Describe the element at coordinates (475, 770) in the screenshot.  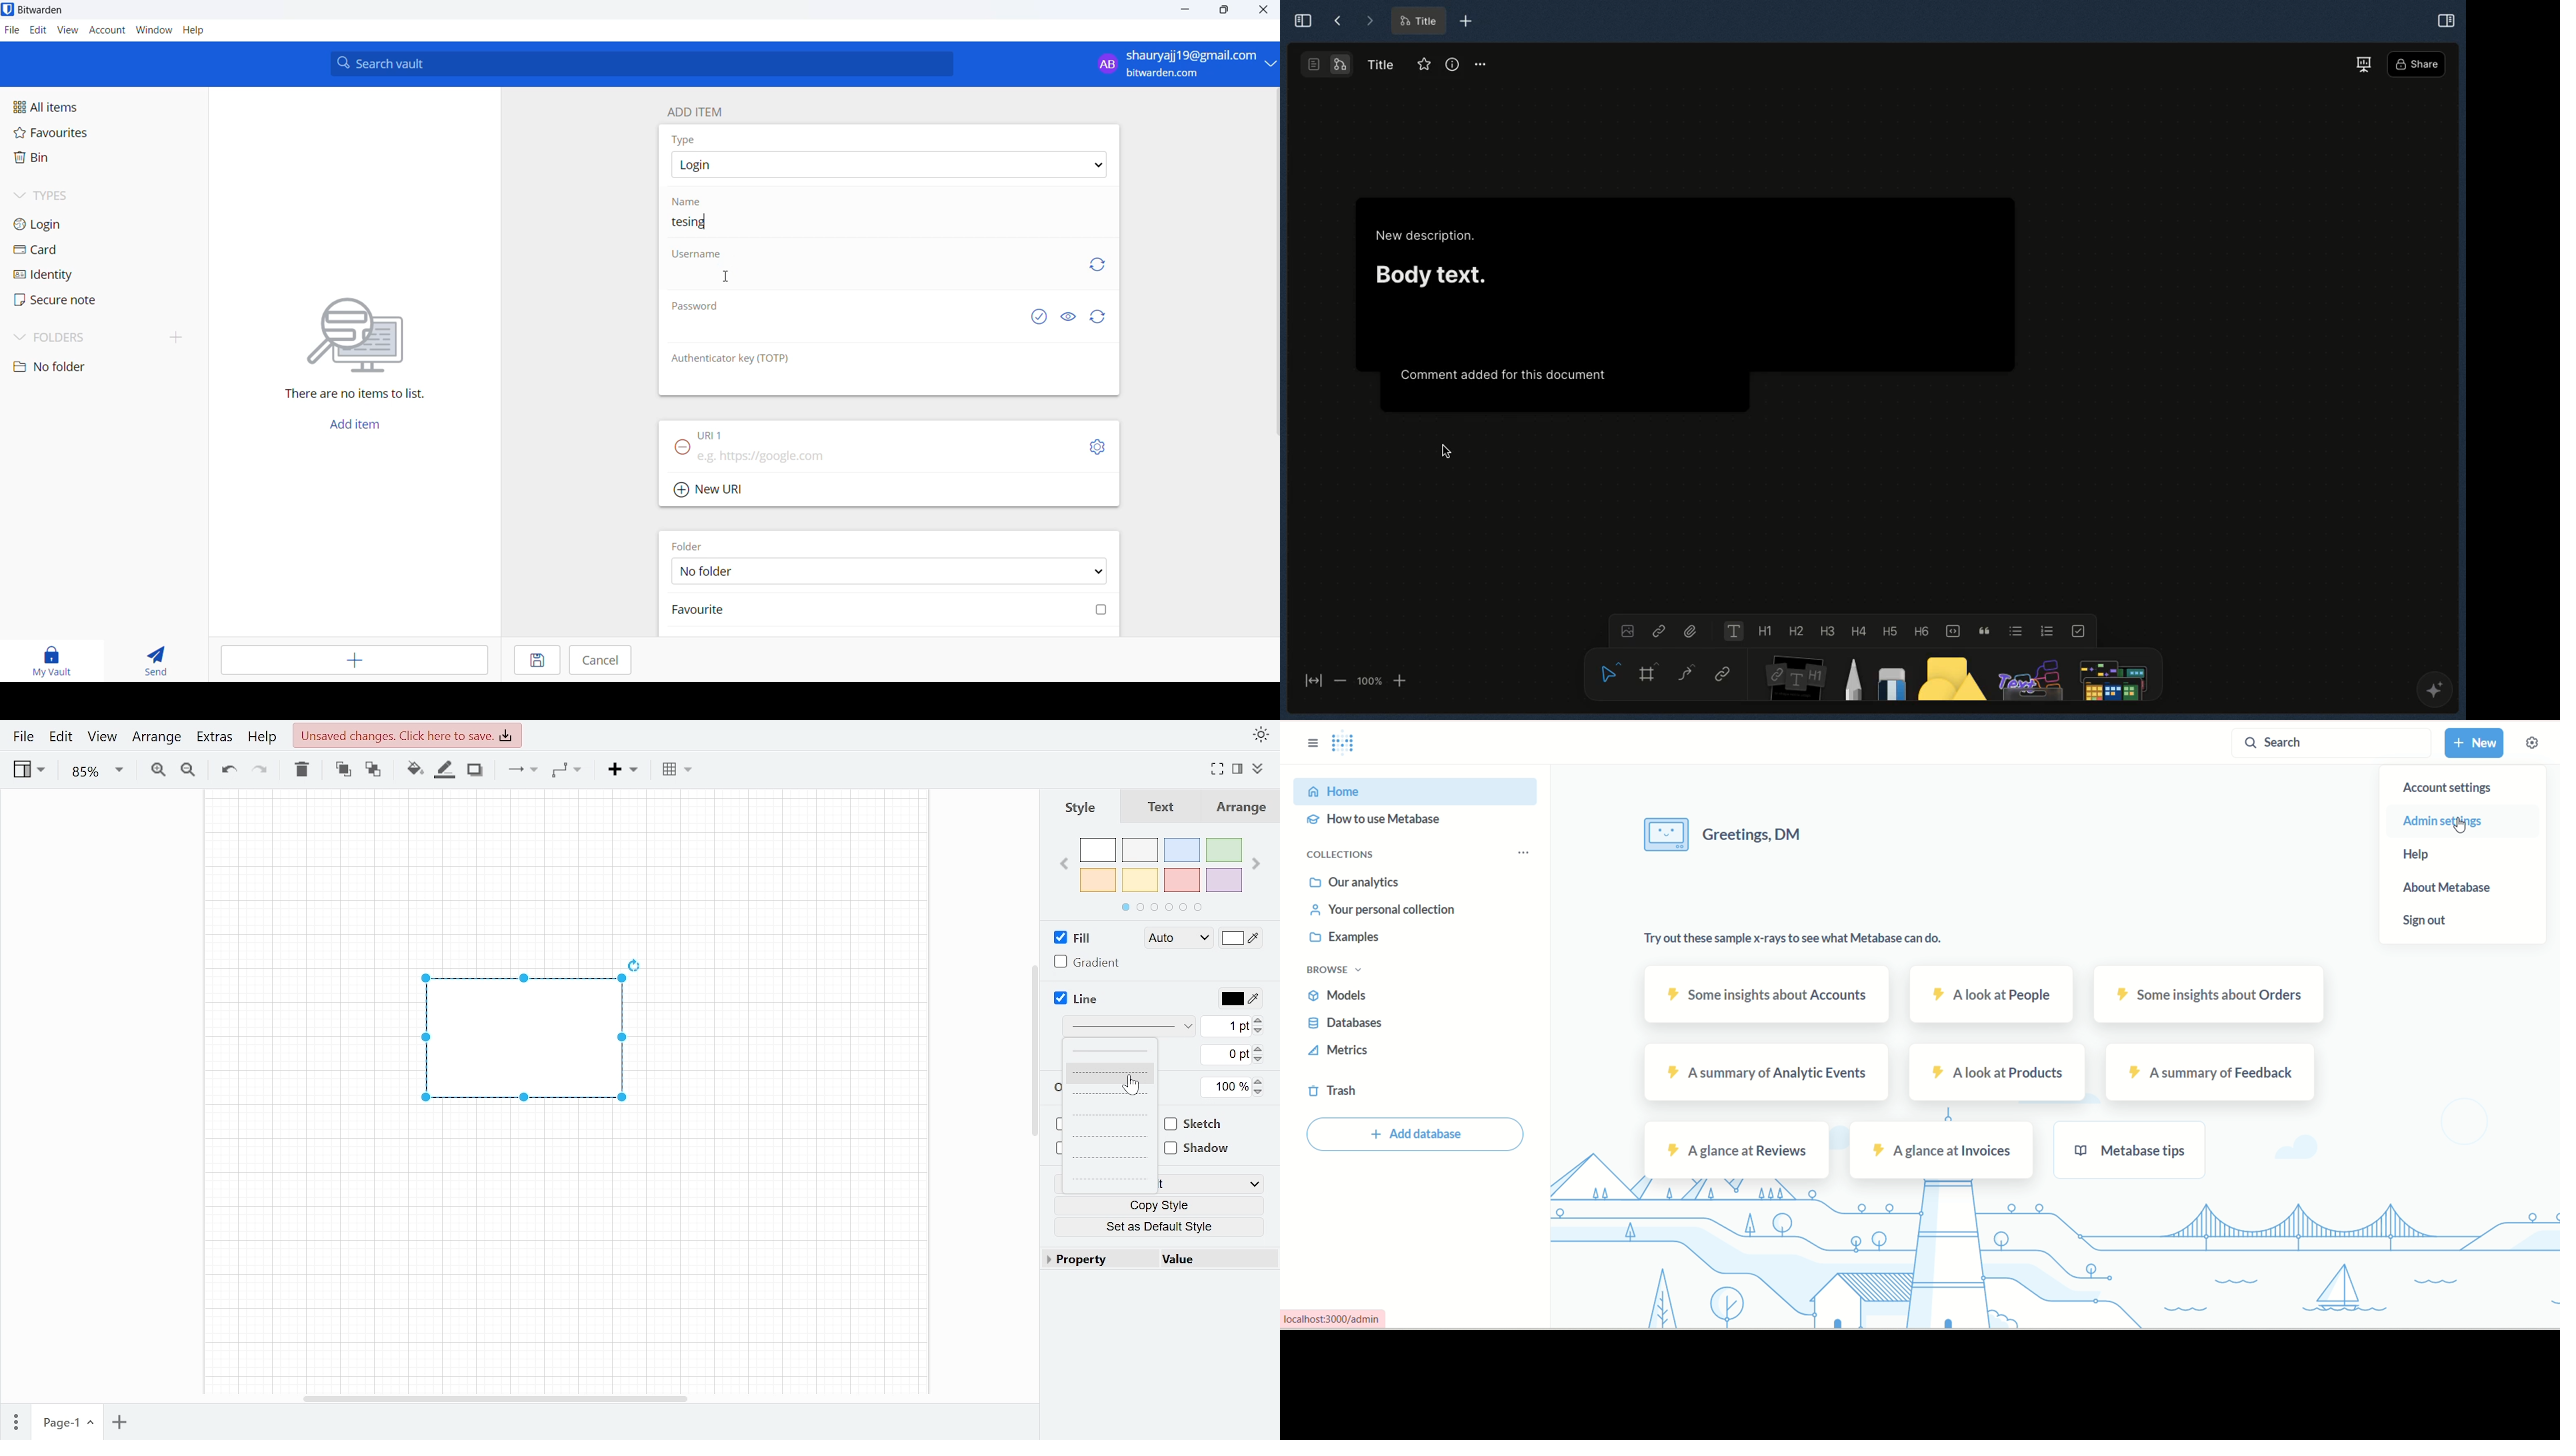
I see `Shadow` at that location.